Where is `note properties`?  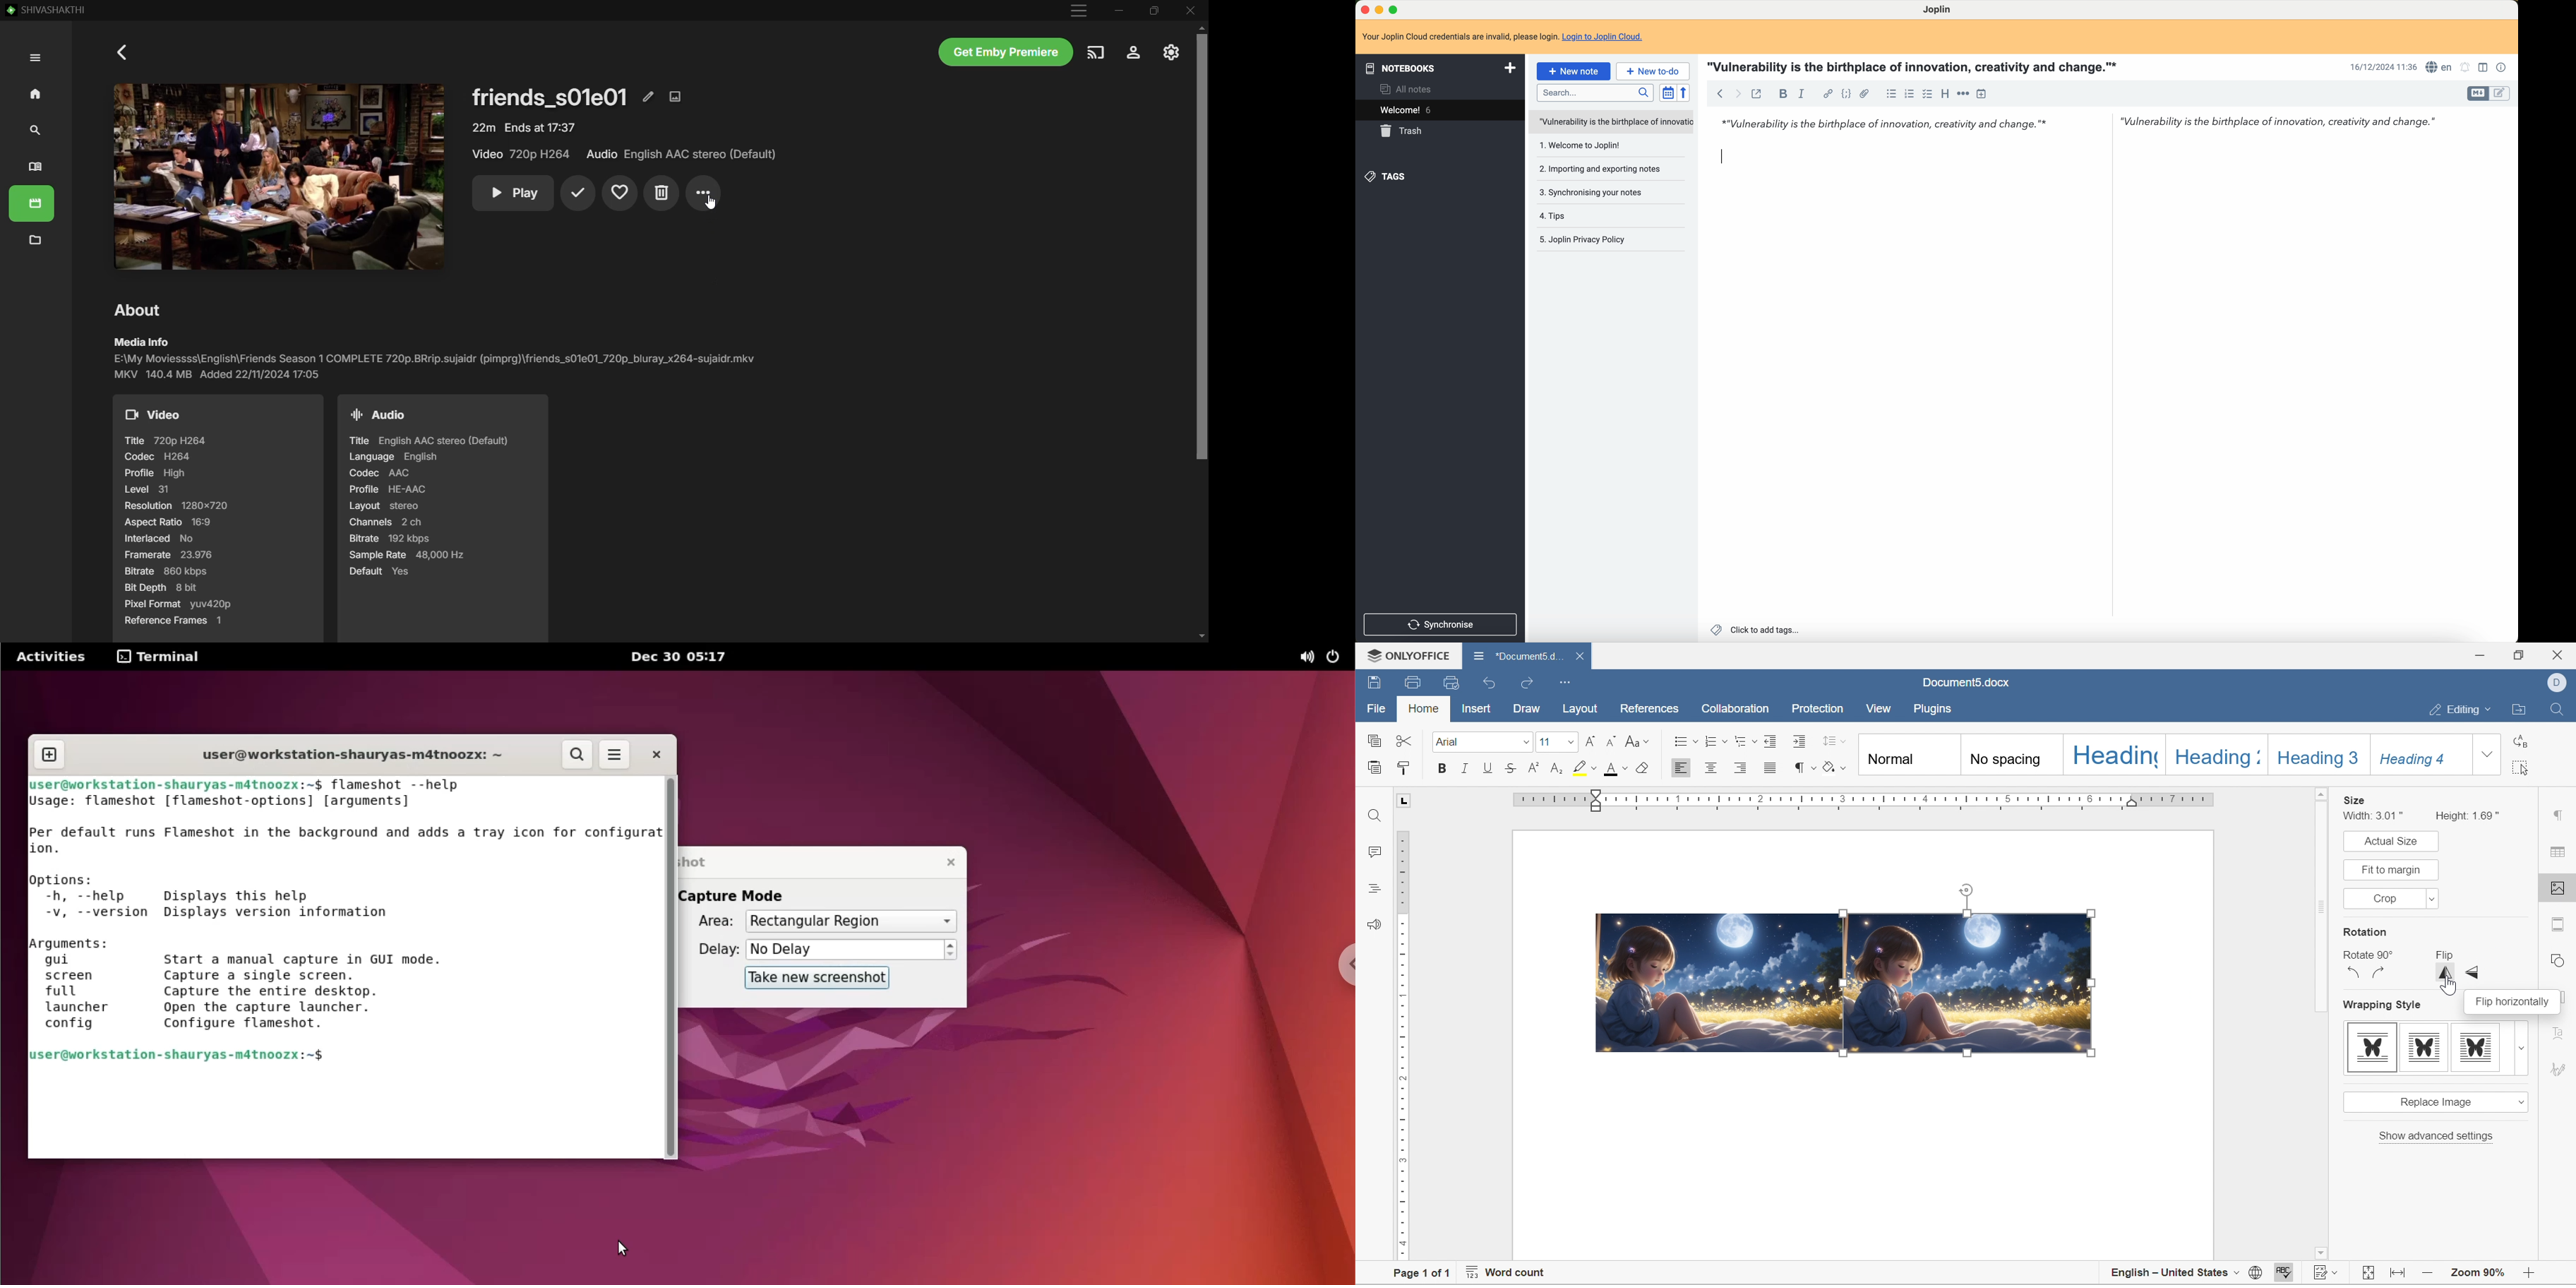 note properties is located at coordinates (2502, 68).